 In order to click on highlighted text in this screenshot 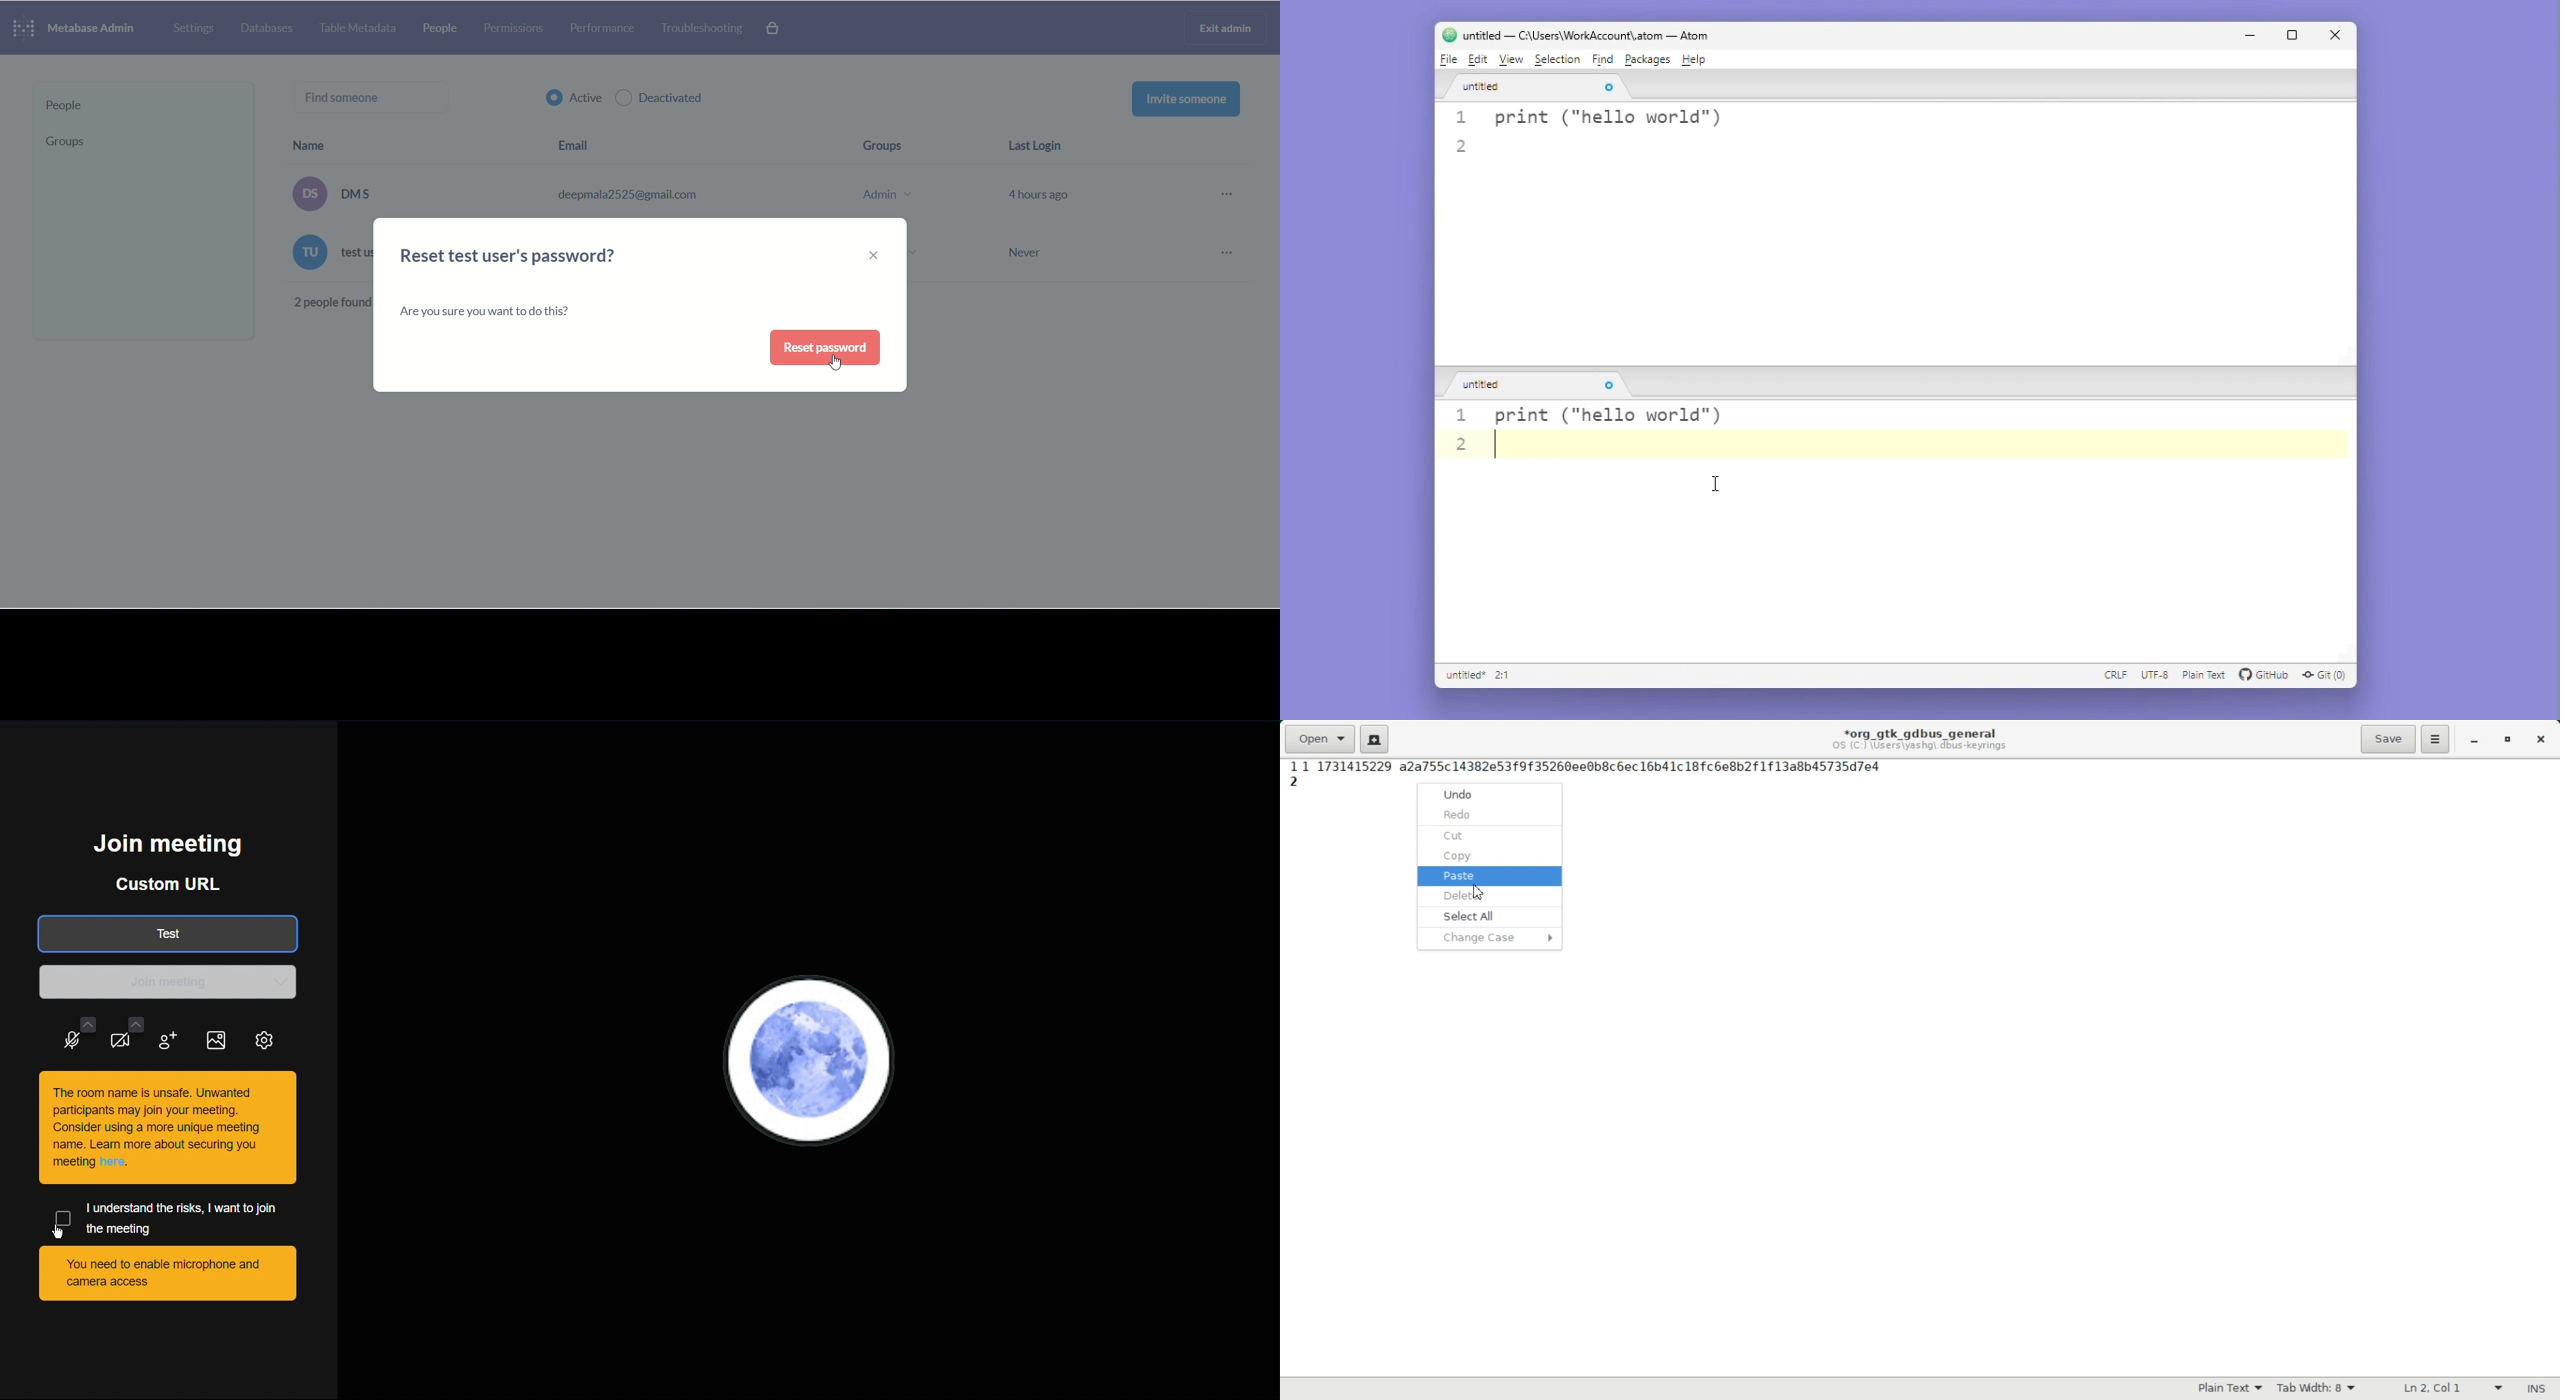, I will do `click(1591, 765)`.